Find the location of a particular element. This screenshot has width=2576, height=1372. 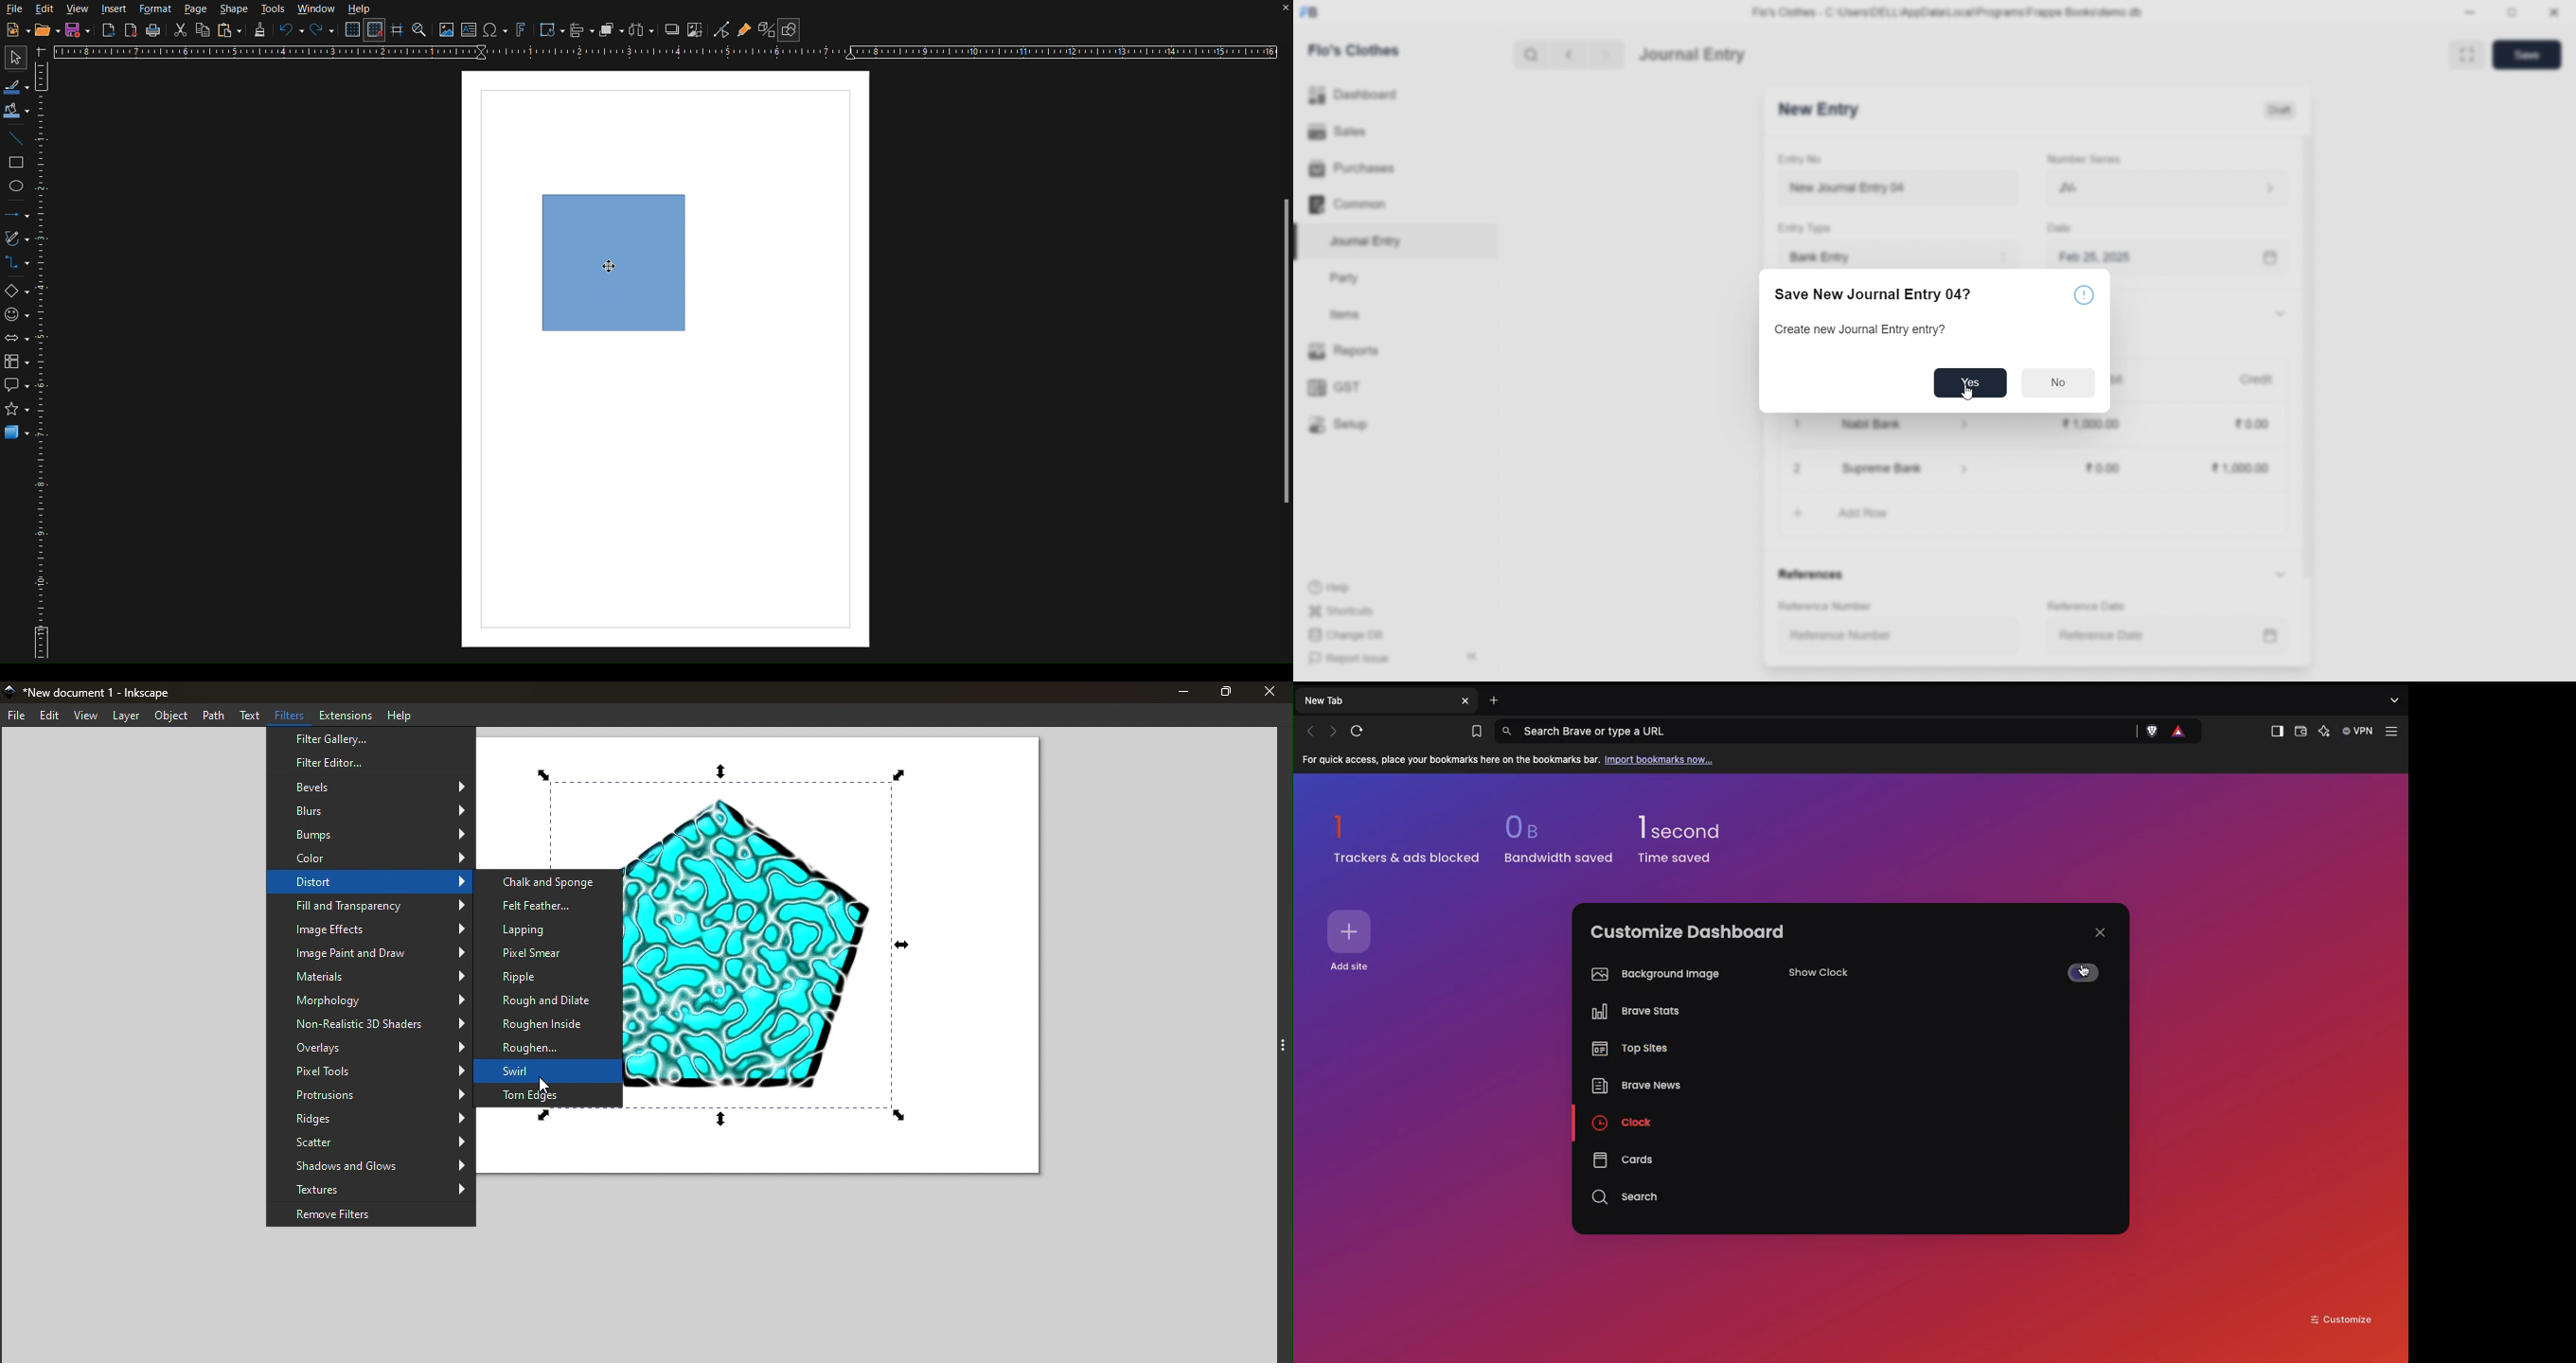

Insert is located at coordinates (115, 10).